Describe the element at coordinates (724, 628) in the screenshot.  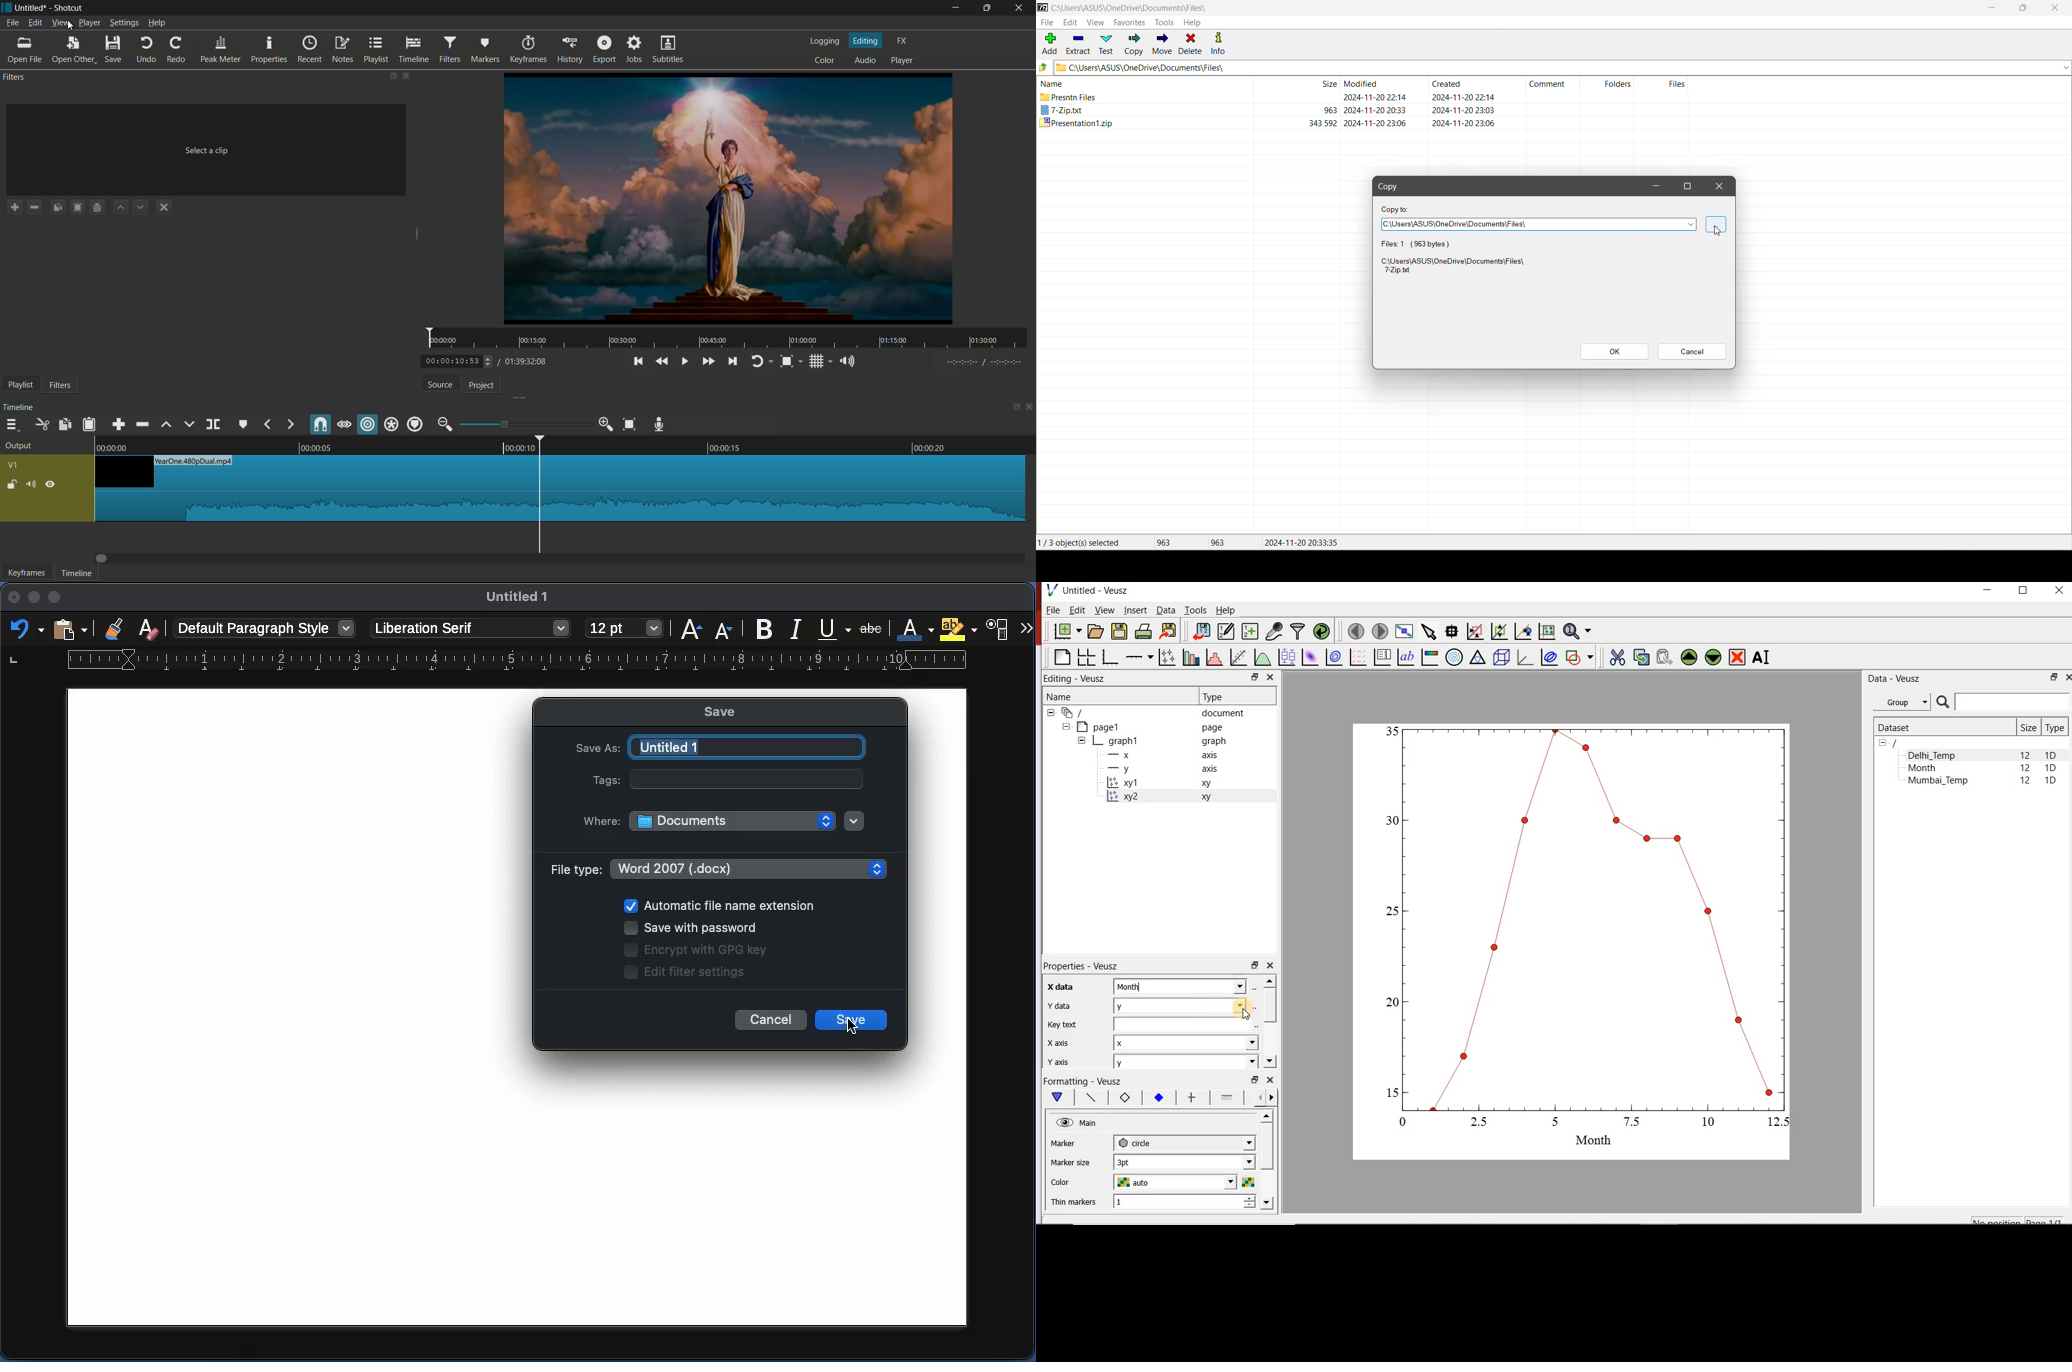
I see `Size decrease` at that location.